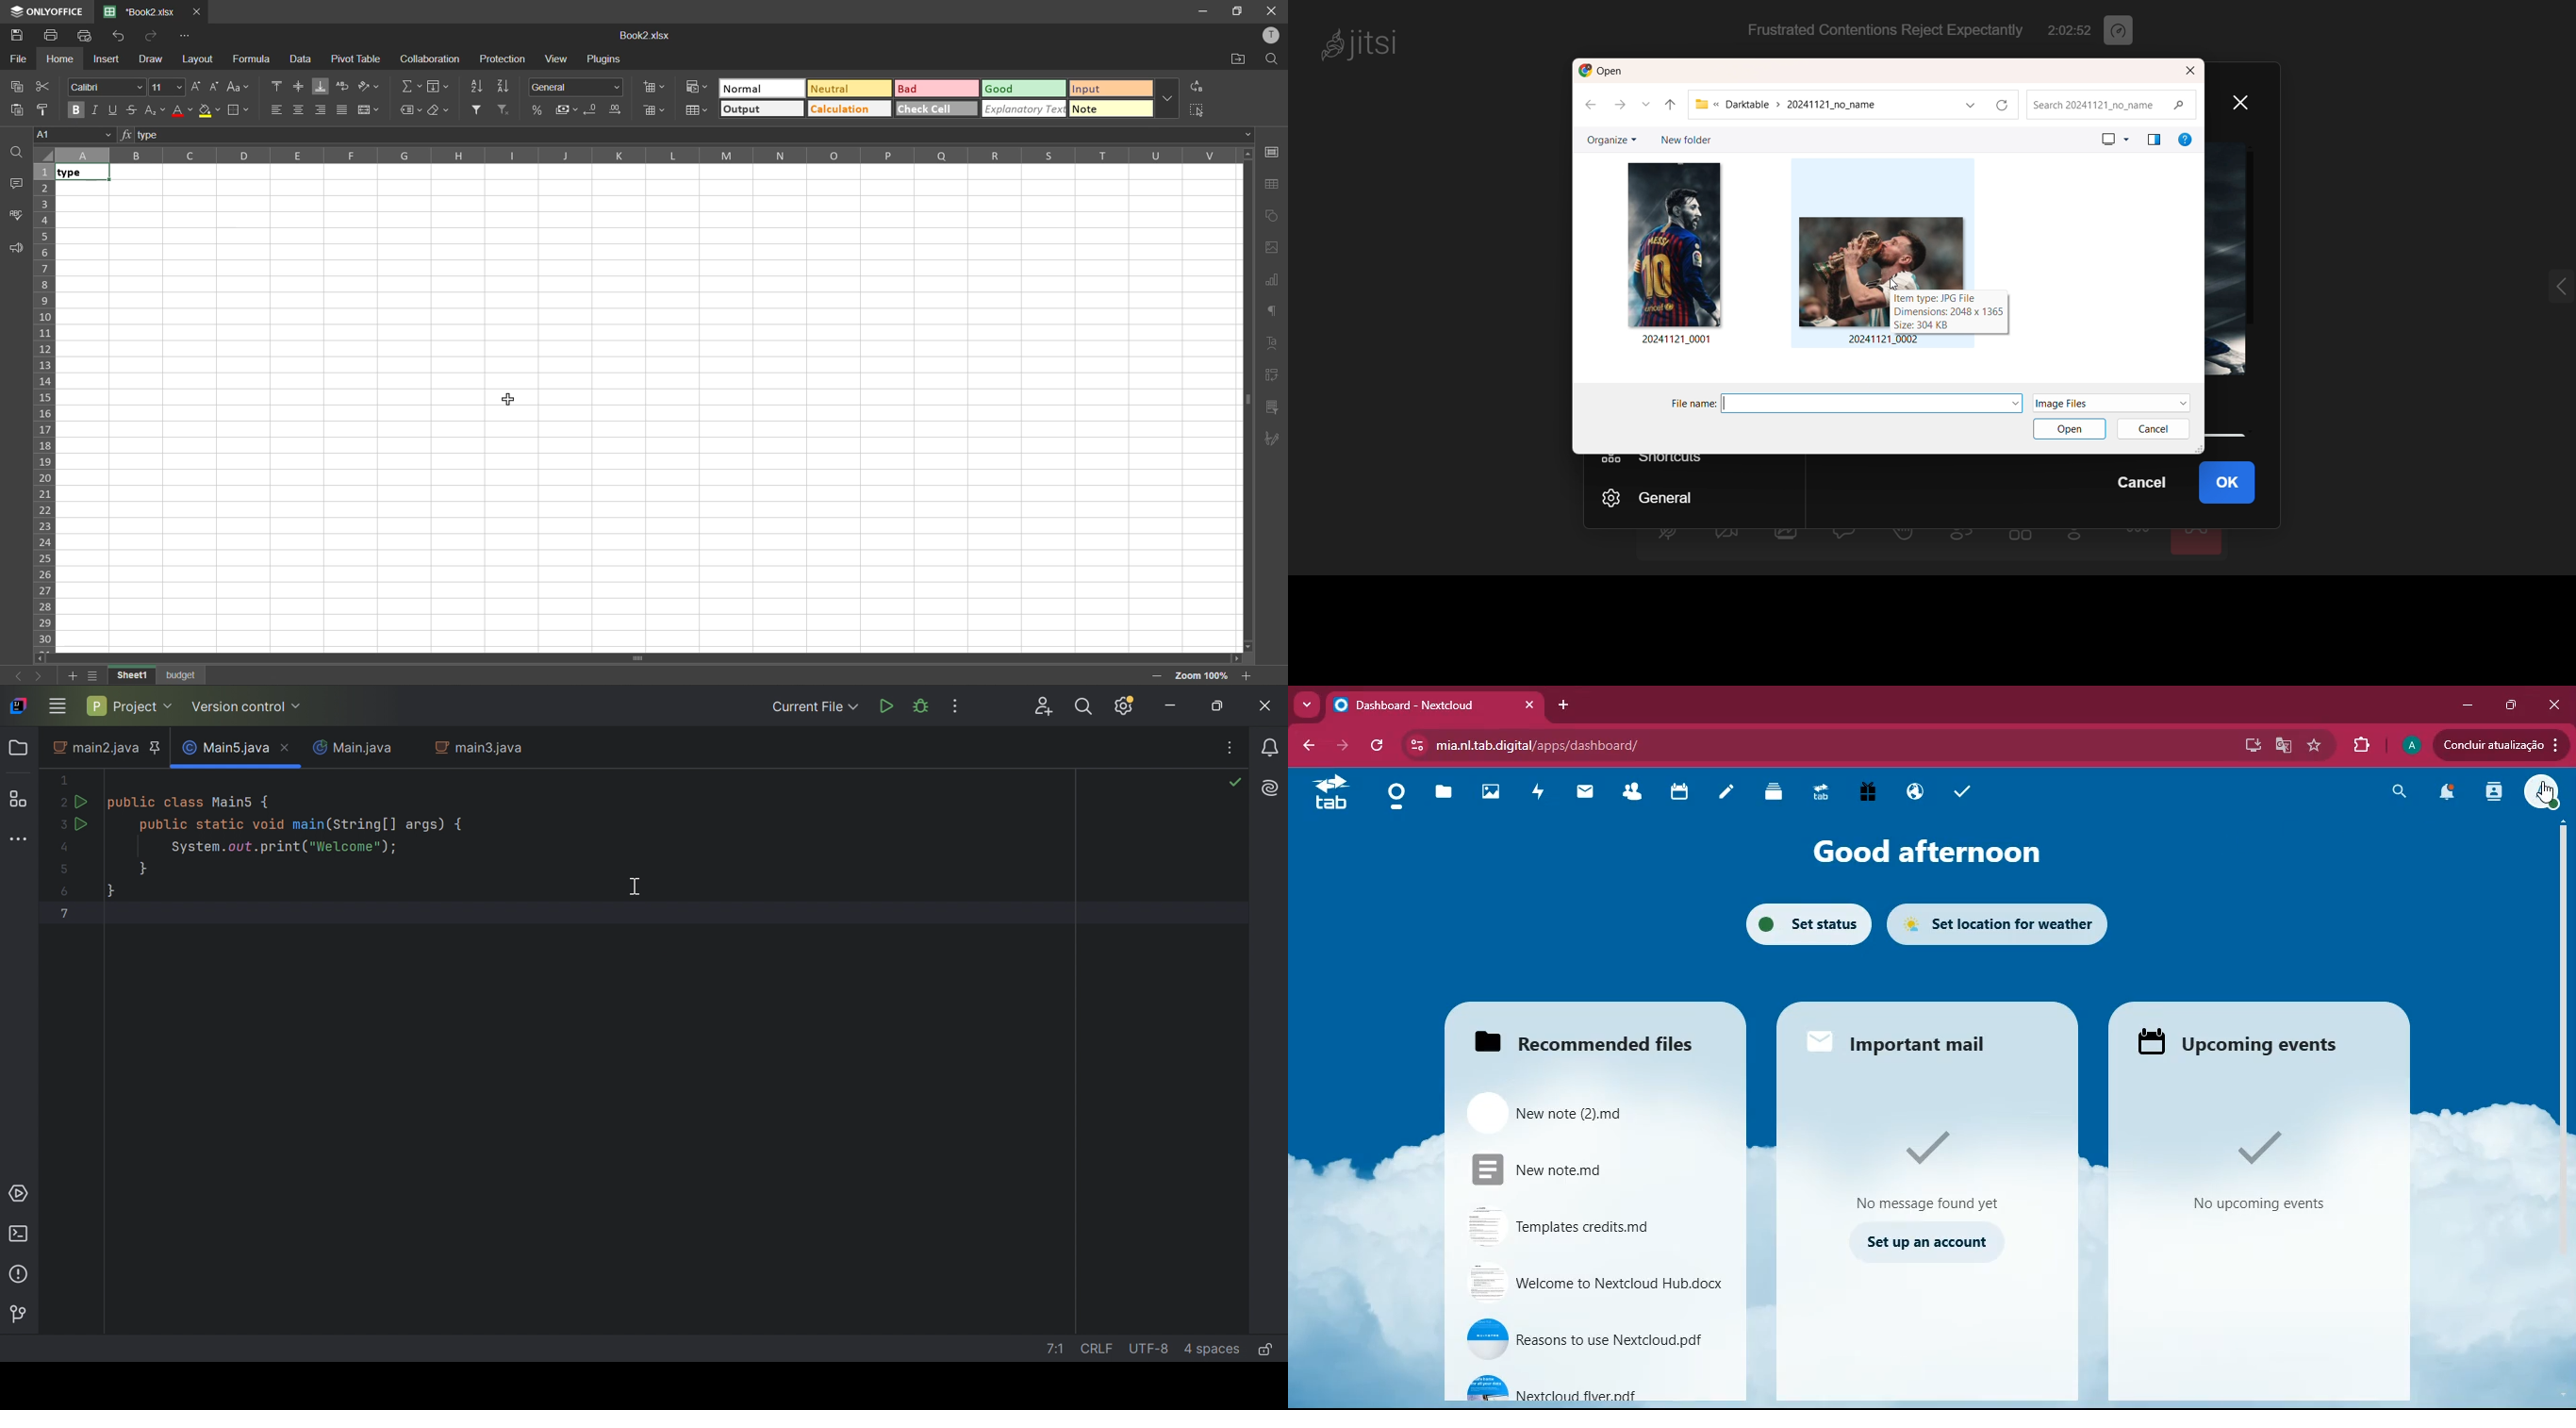  I want to click on file, so click(1574, 1167).